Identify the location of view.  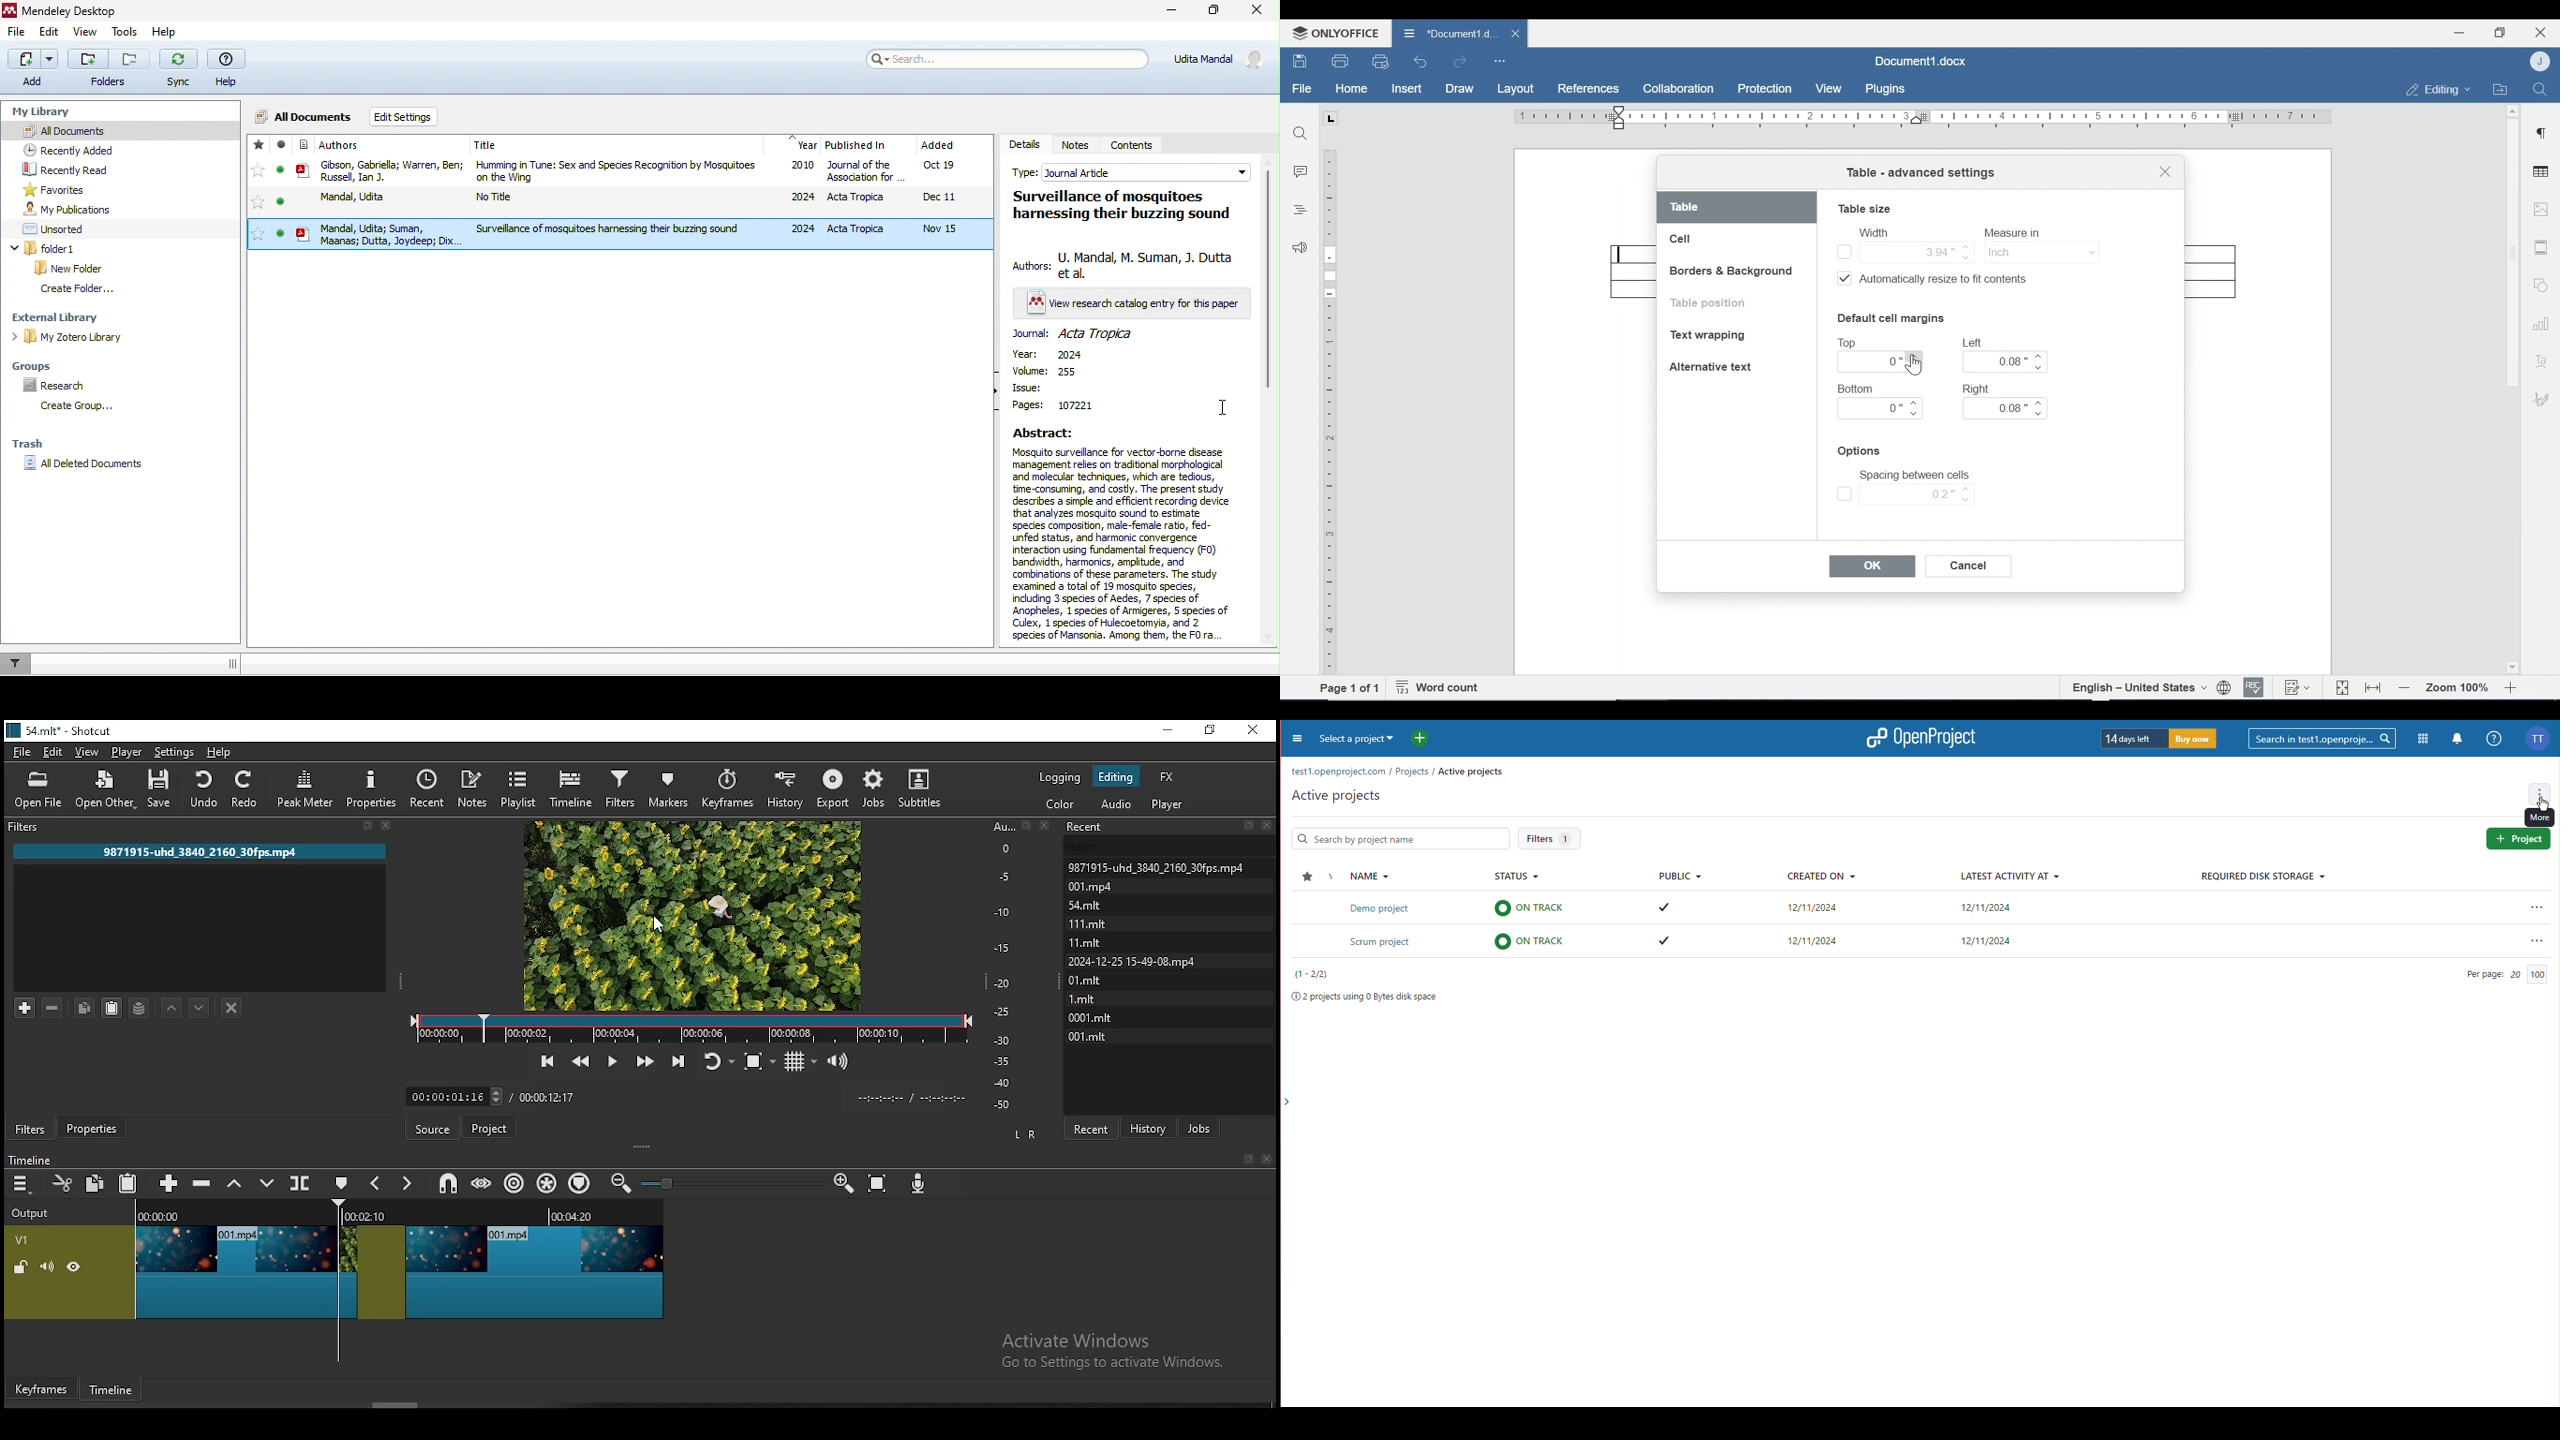
(87, 753).